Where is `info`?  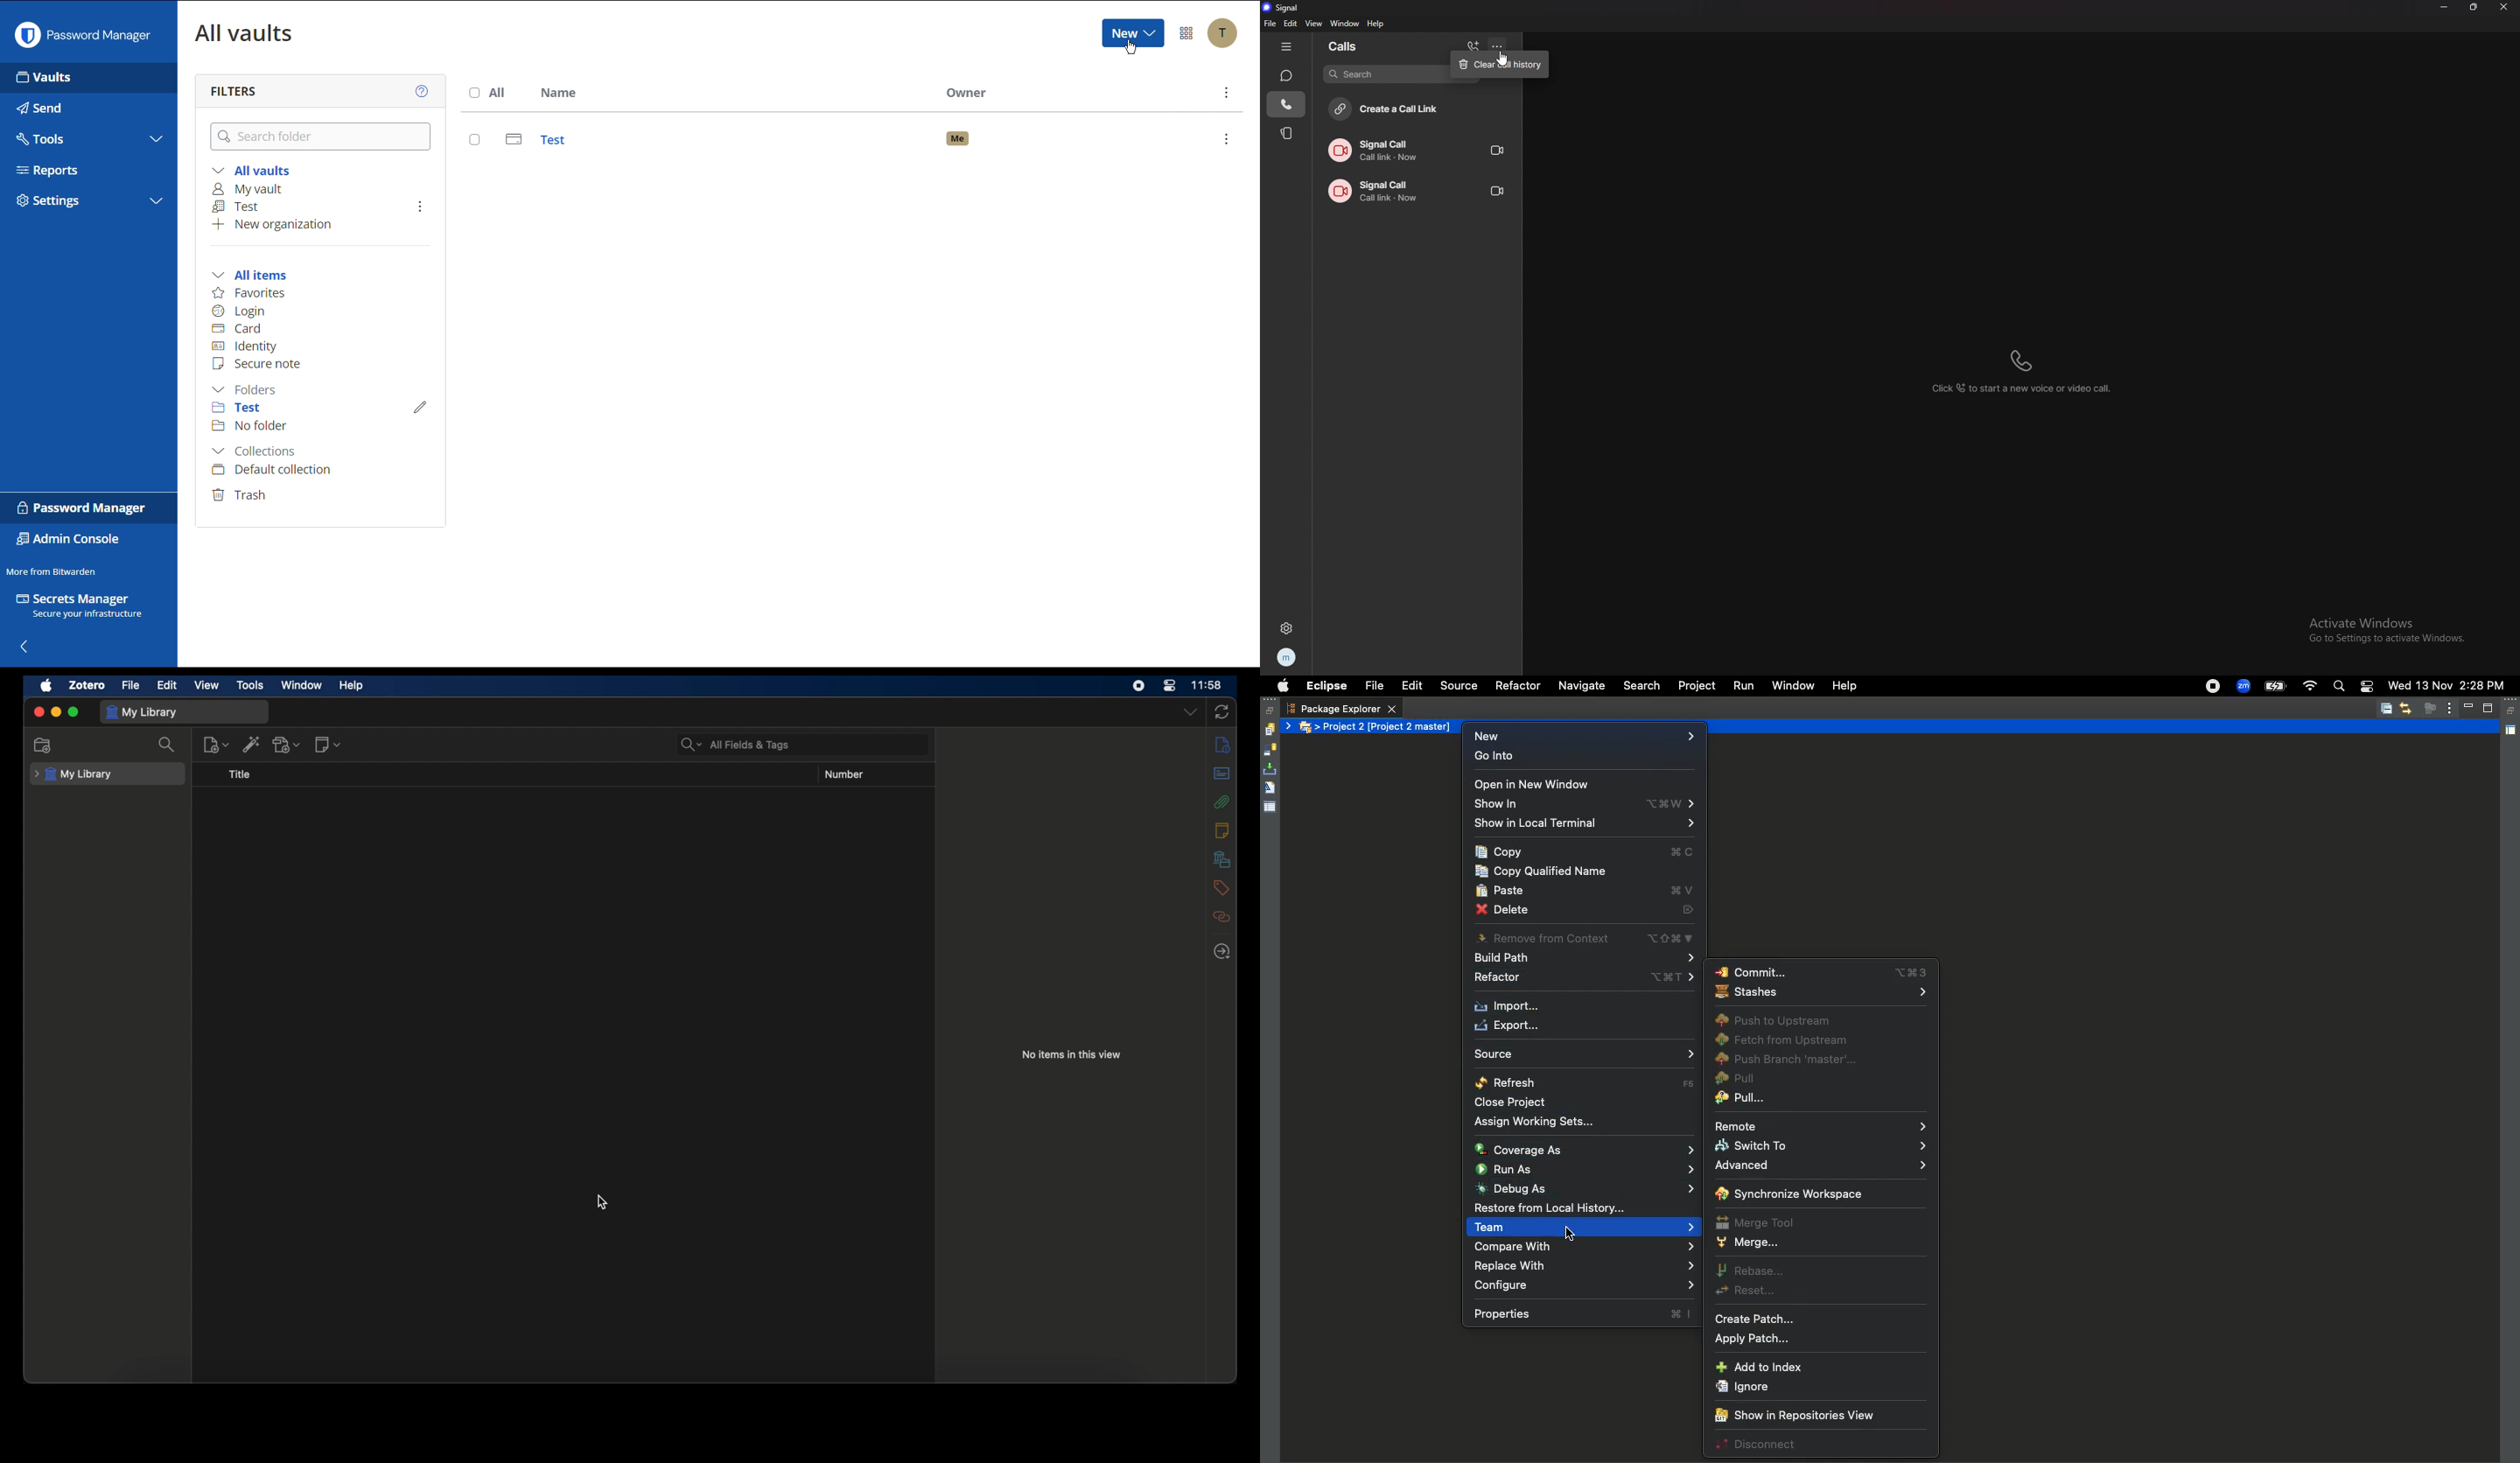 info is located at coordinates (1222, 745).